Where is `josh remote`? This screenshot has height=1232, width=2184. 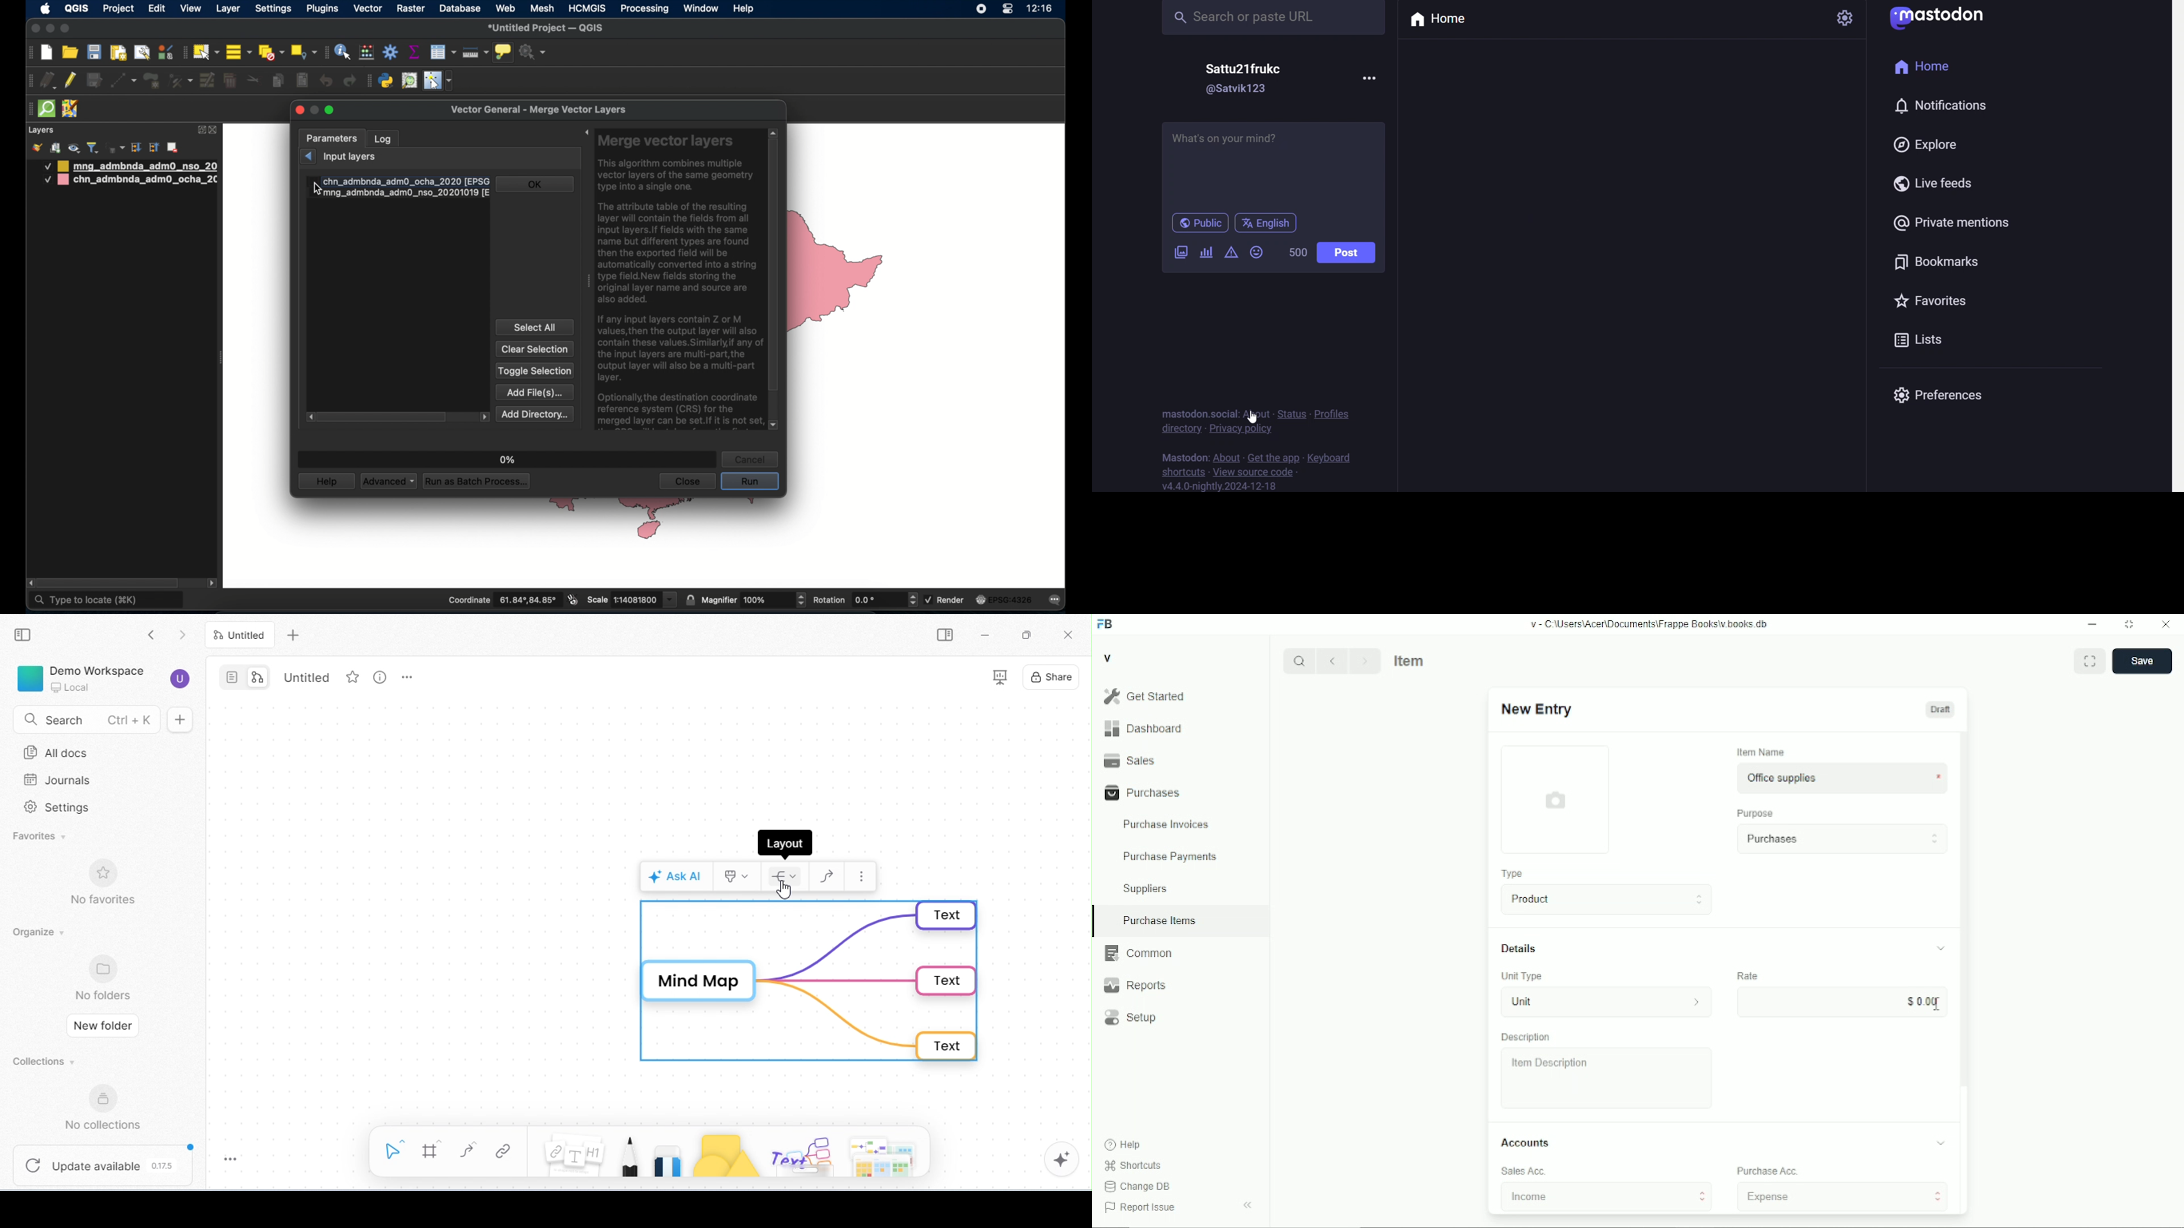 josh remote is located at coordinates (70, 109).